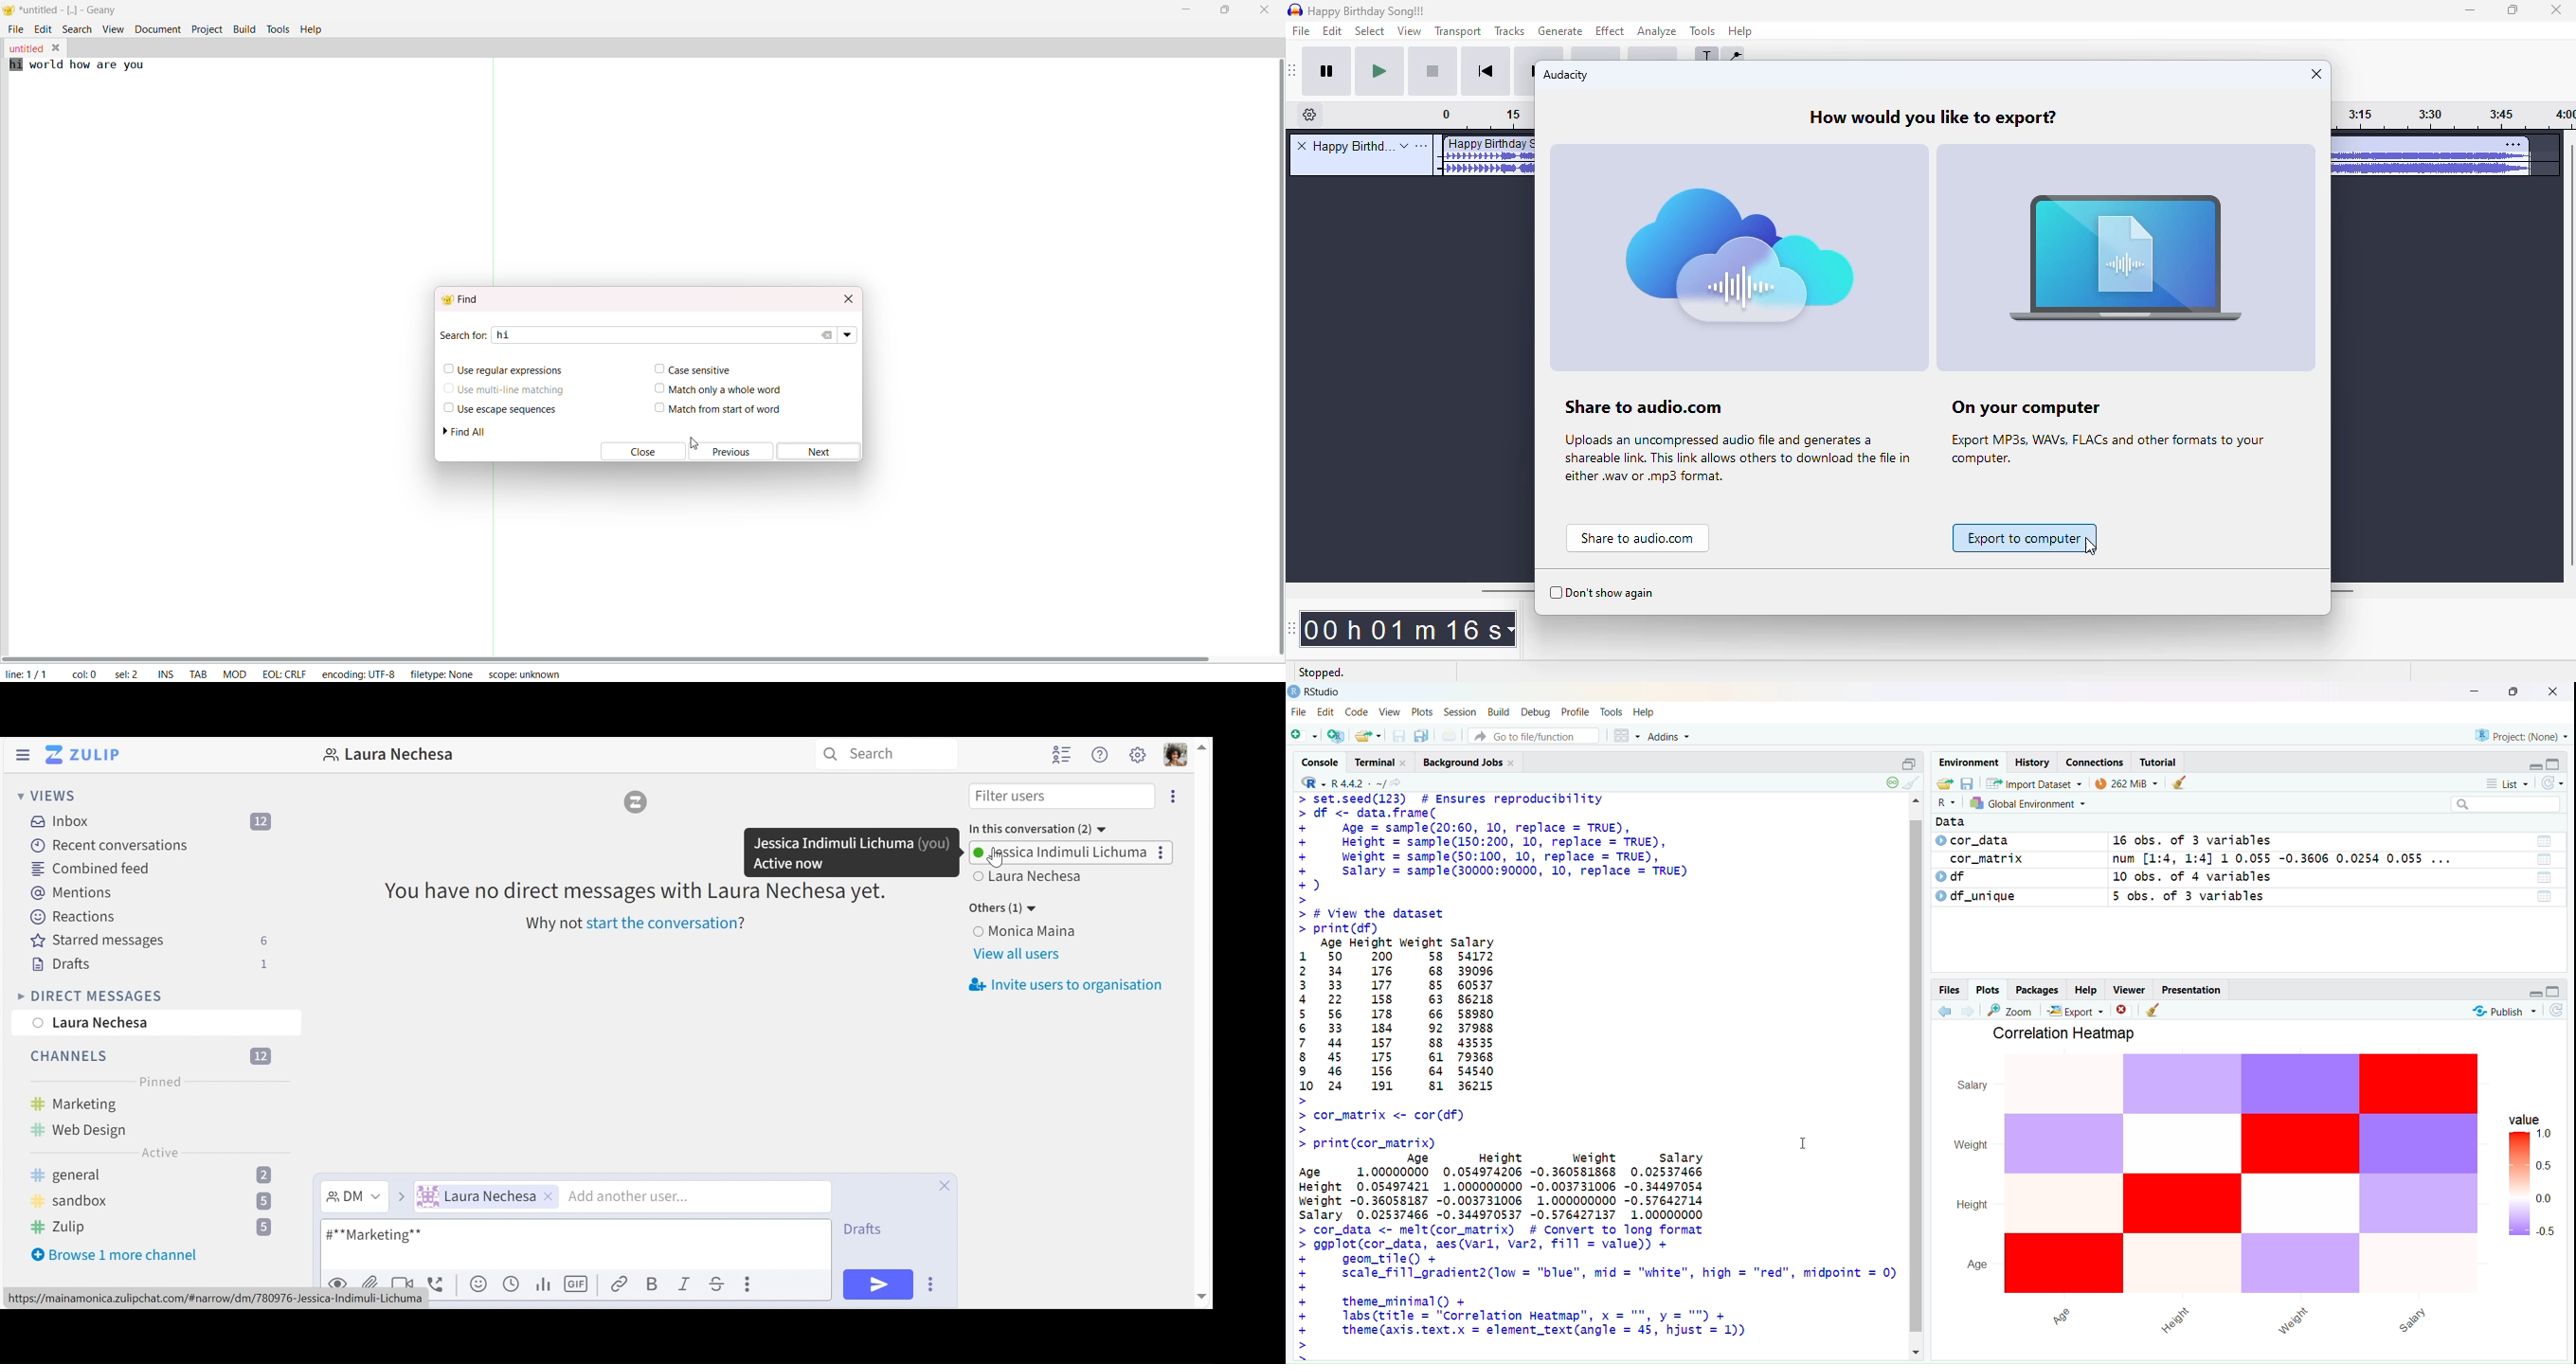 The width and height of the screenshot is (2576, 1372). I want to click on Main menu, so click(1138, 753).